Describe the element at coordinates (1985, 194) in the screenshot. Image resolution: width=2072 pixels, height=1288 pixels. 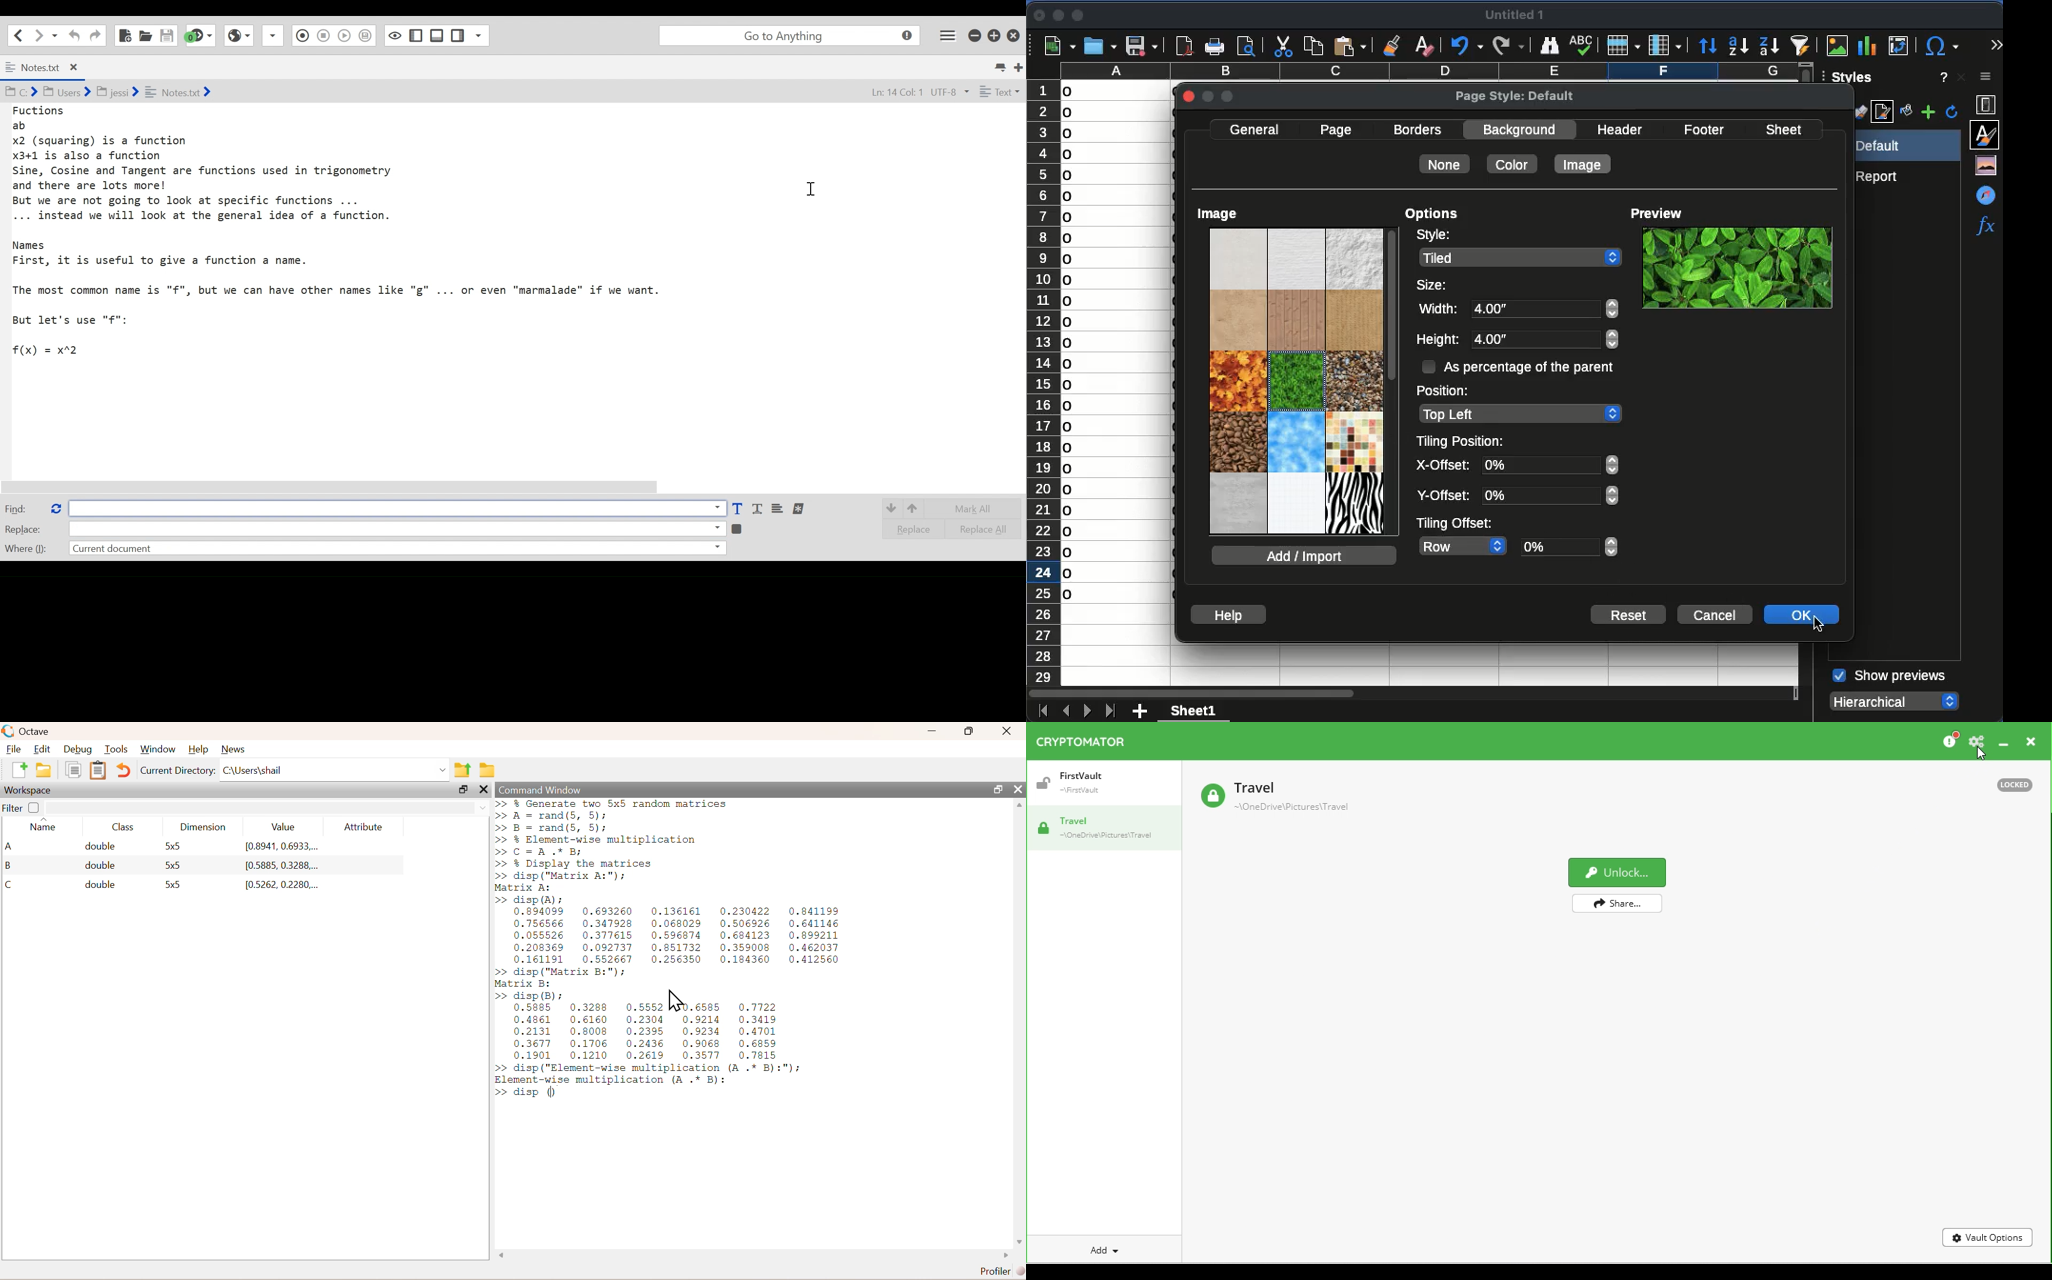
I see `navigator` at that location.